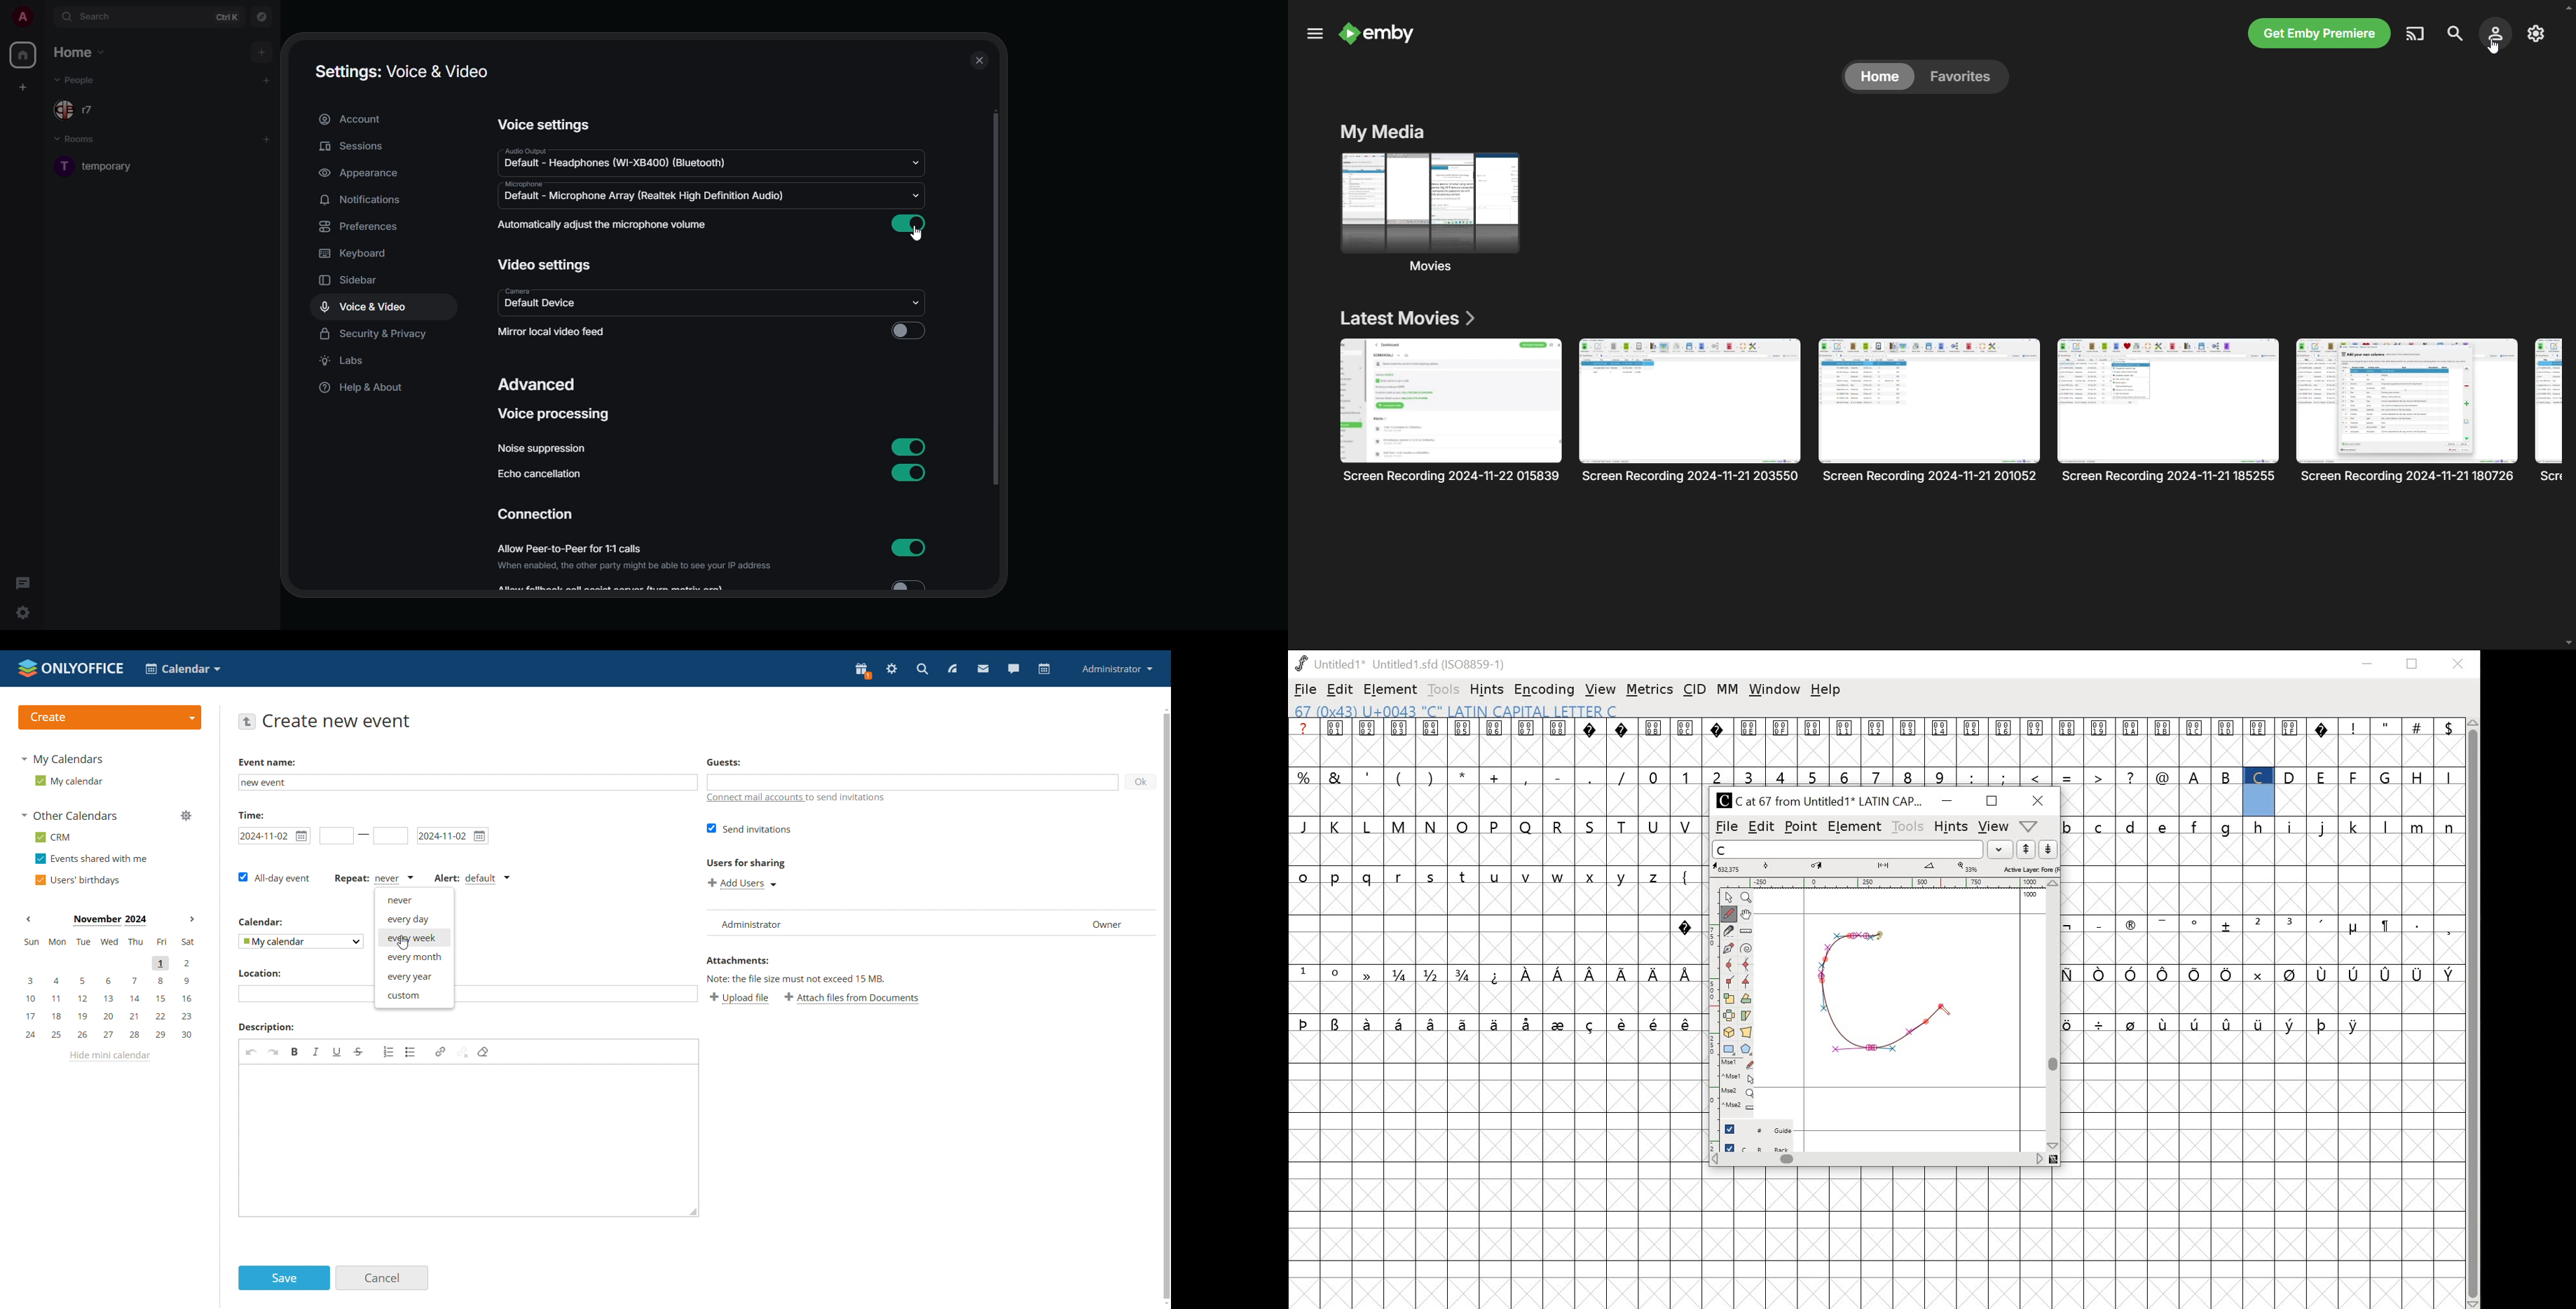  What do you see at coordinates (1739, 1094) in the screenshot?
I see `mouse wheel` at bounding box center [1739, 1094].